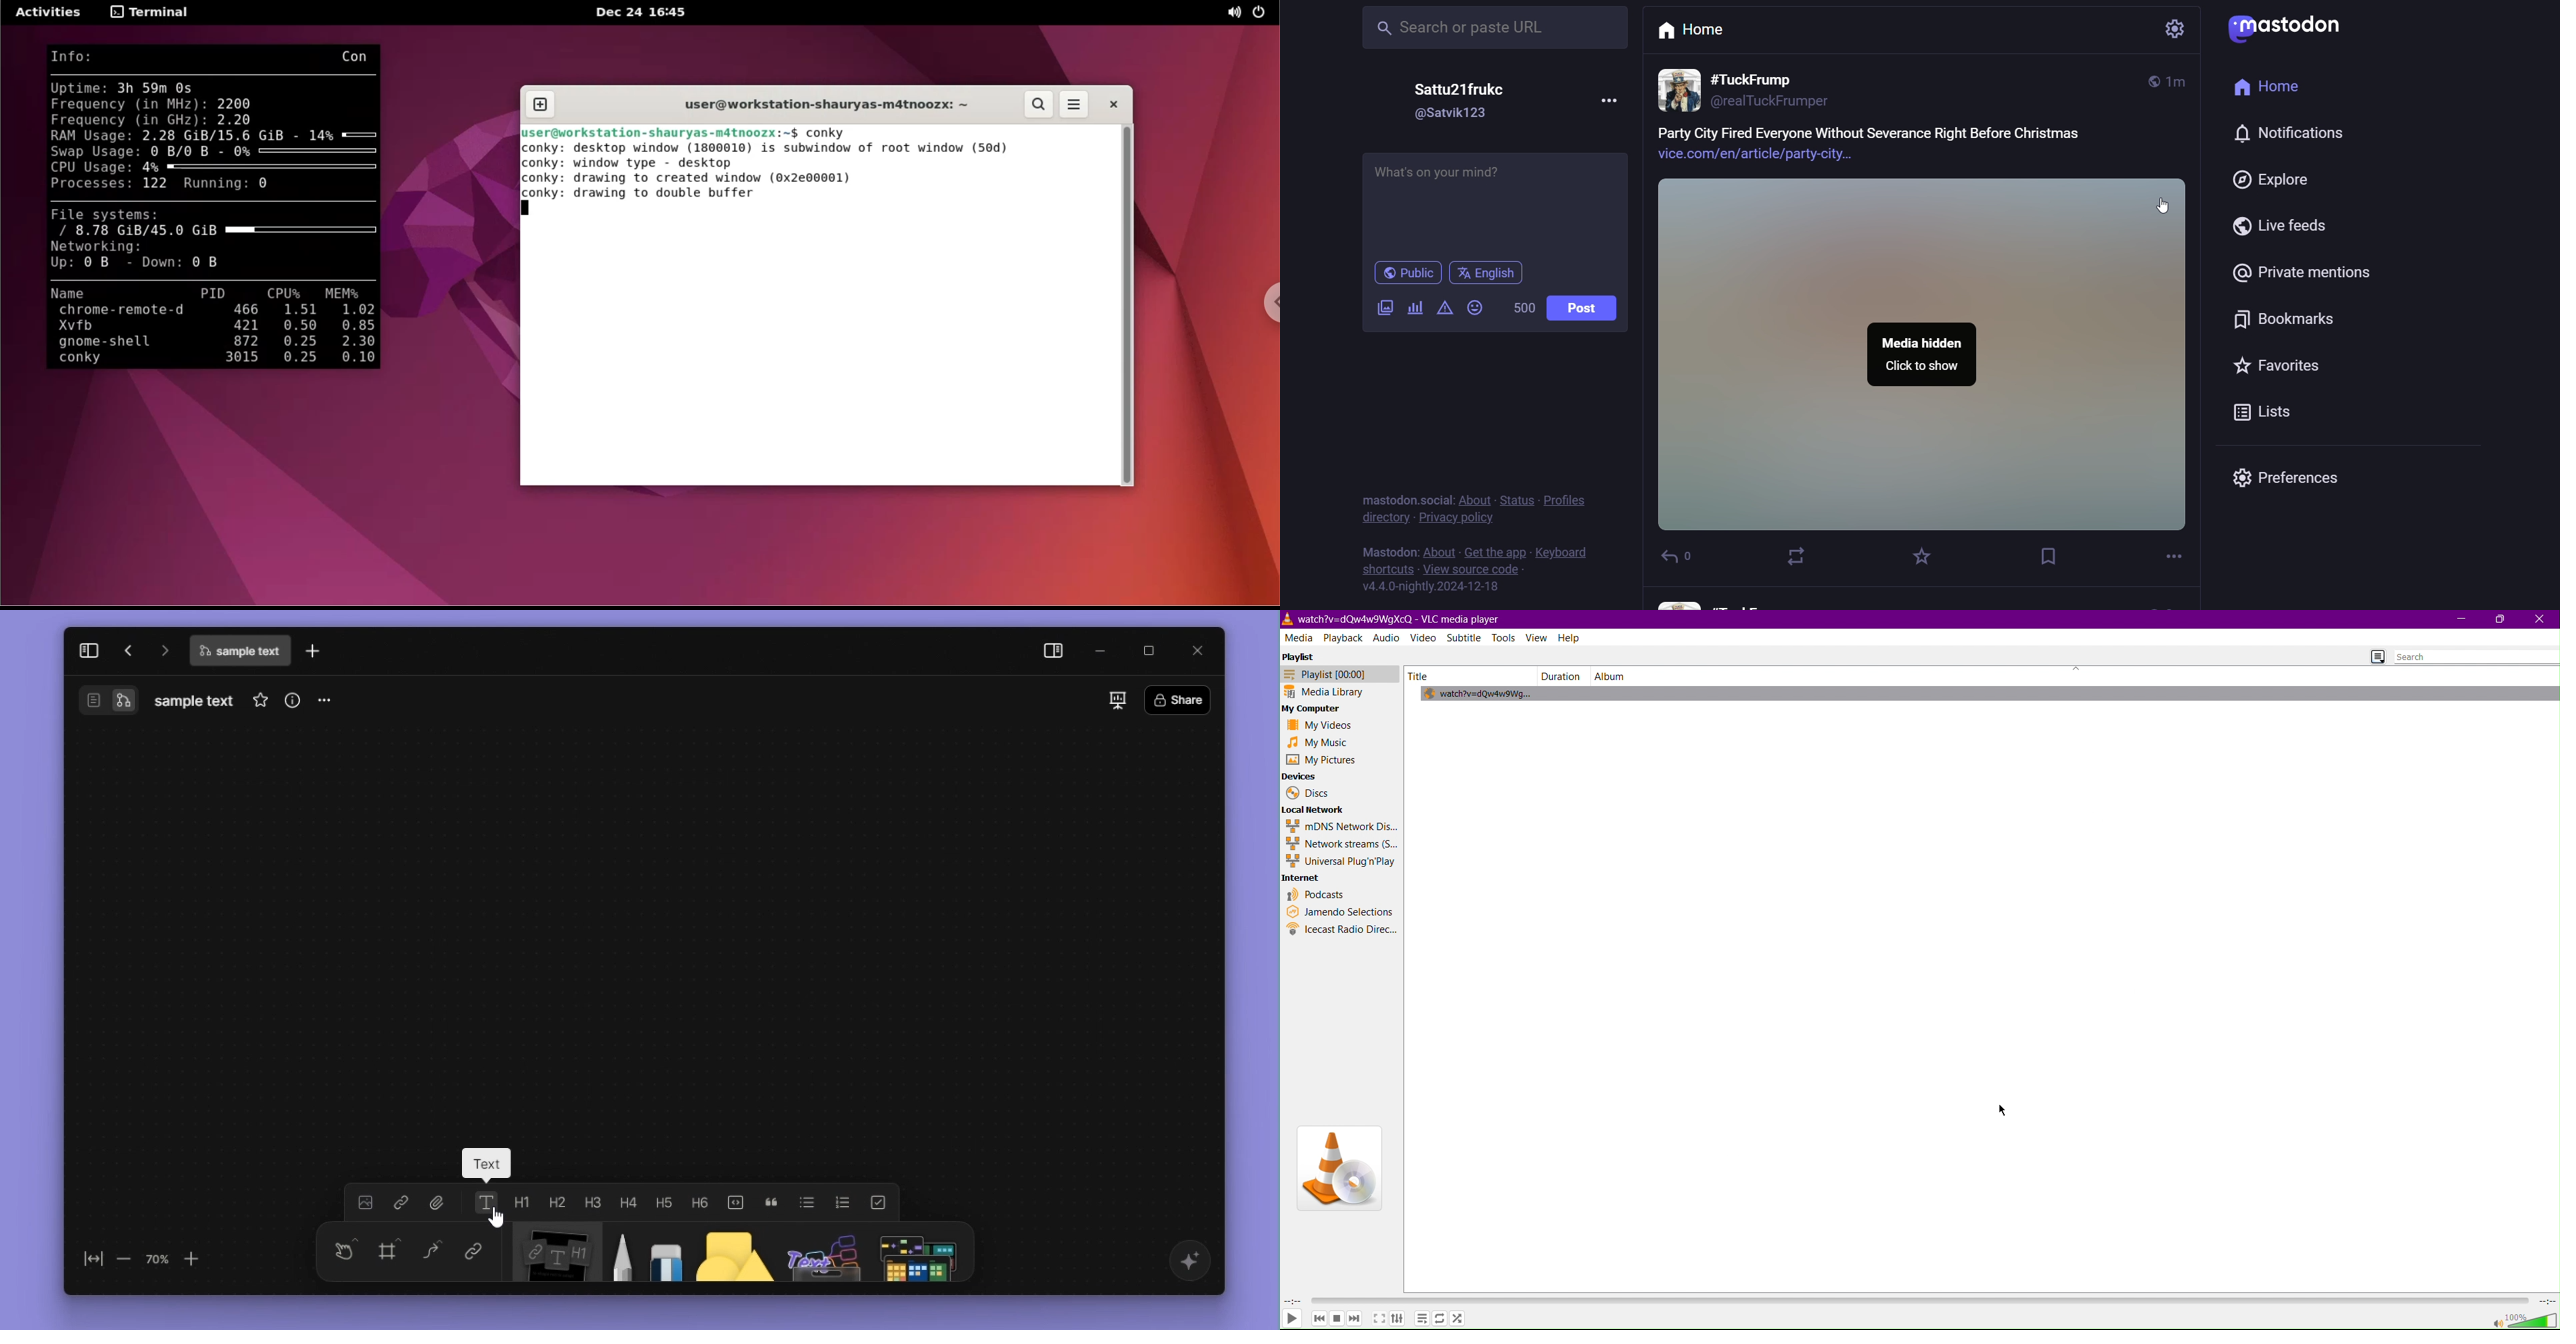 The height and width of the screenshot is (1344, 2576). Describe the element at coordinates (1494, 199) in the screenshot. I see `What's on your mind` at that location.